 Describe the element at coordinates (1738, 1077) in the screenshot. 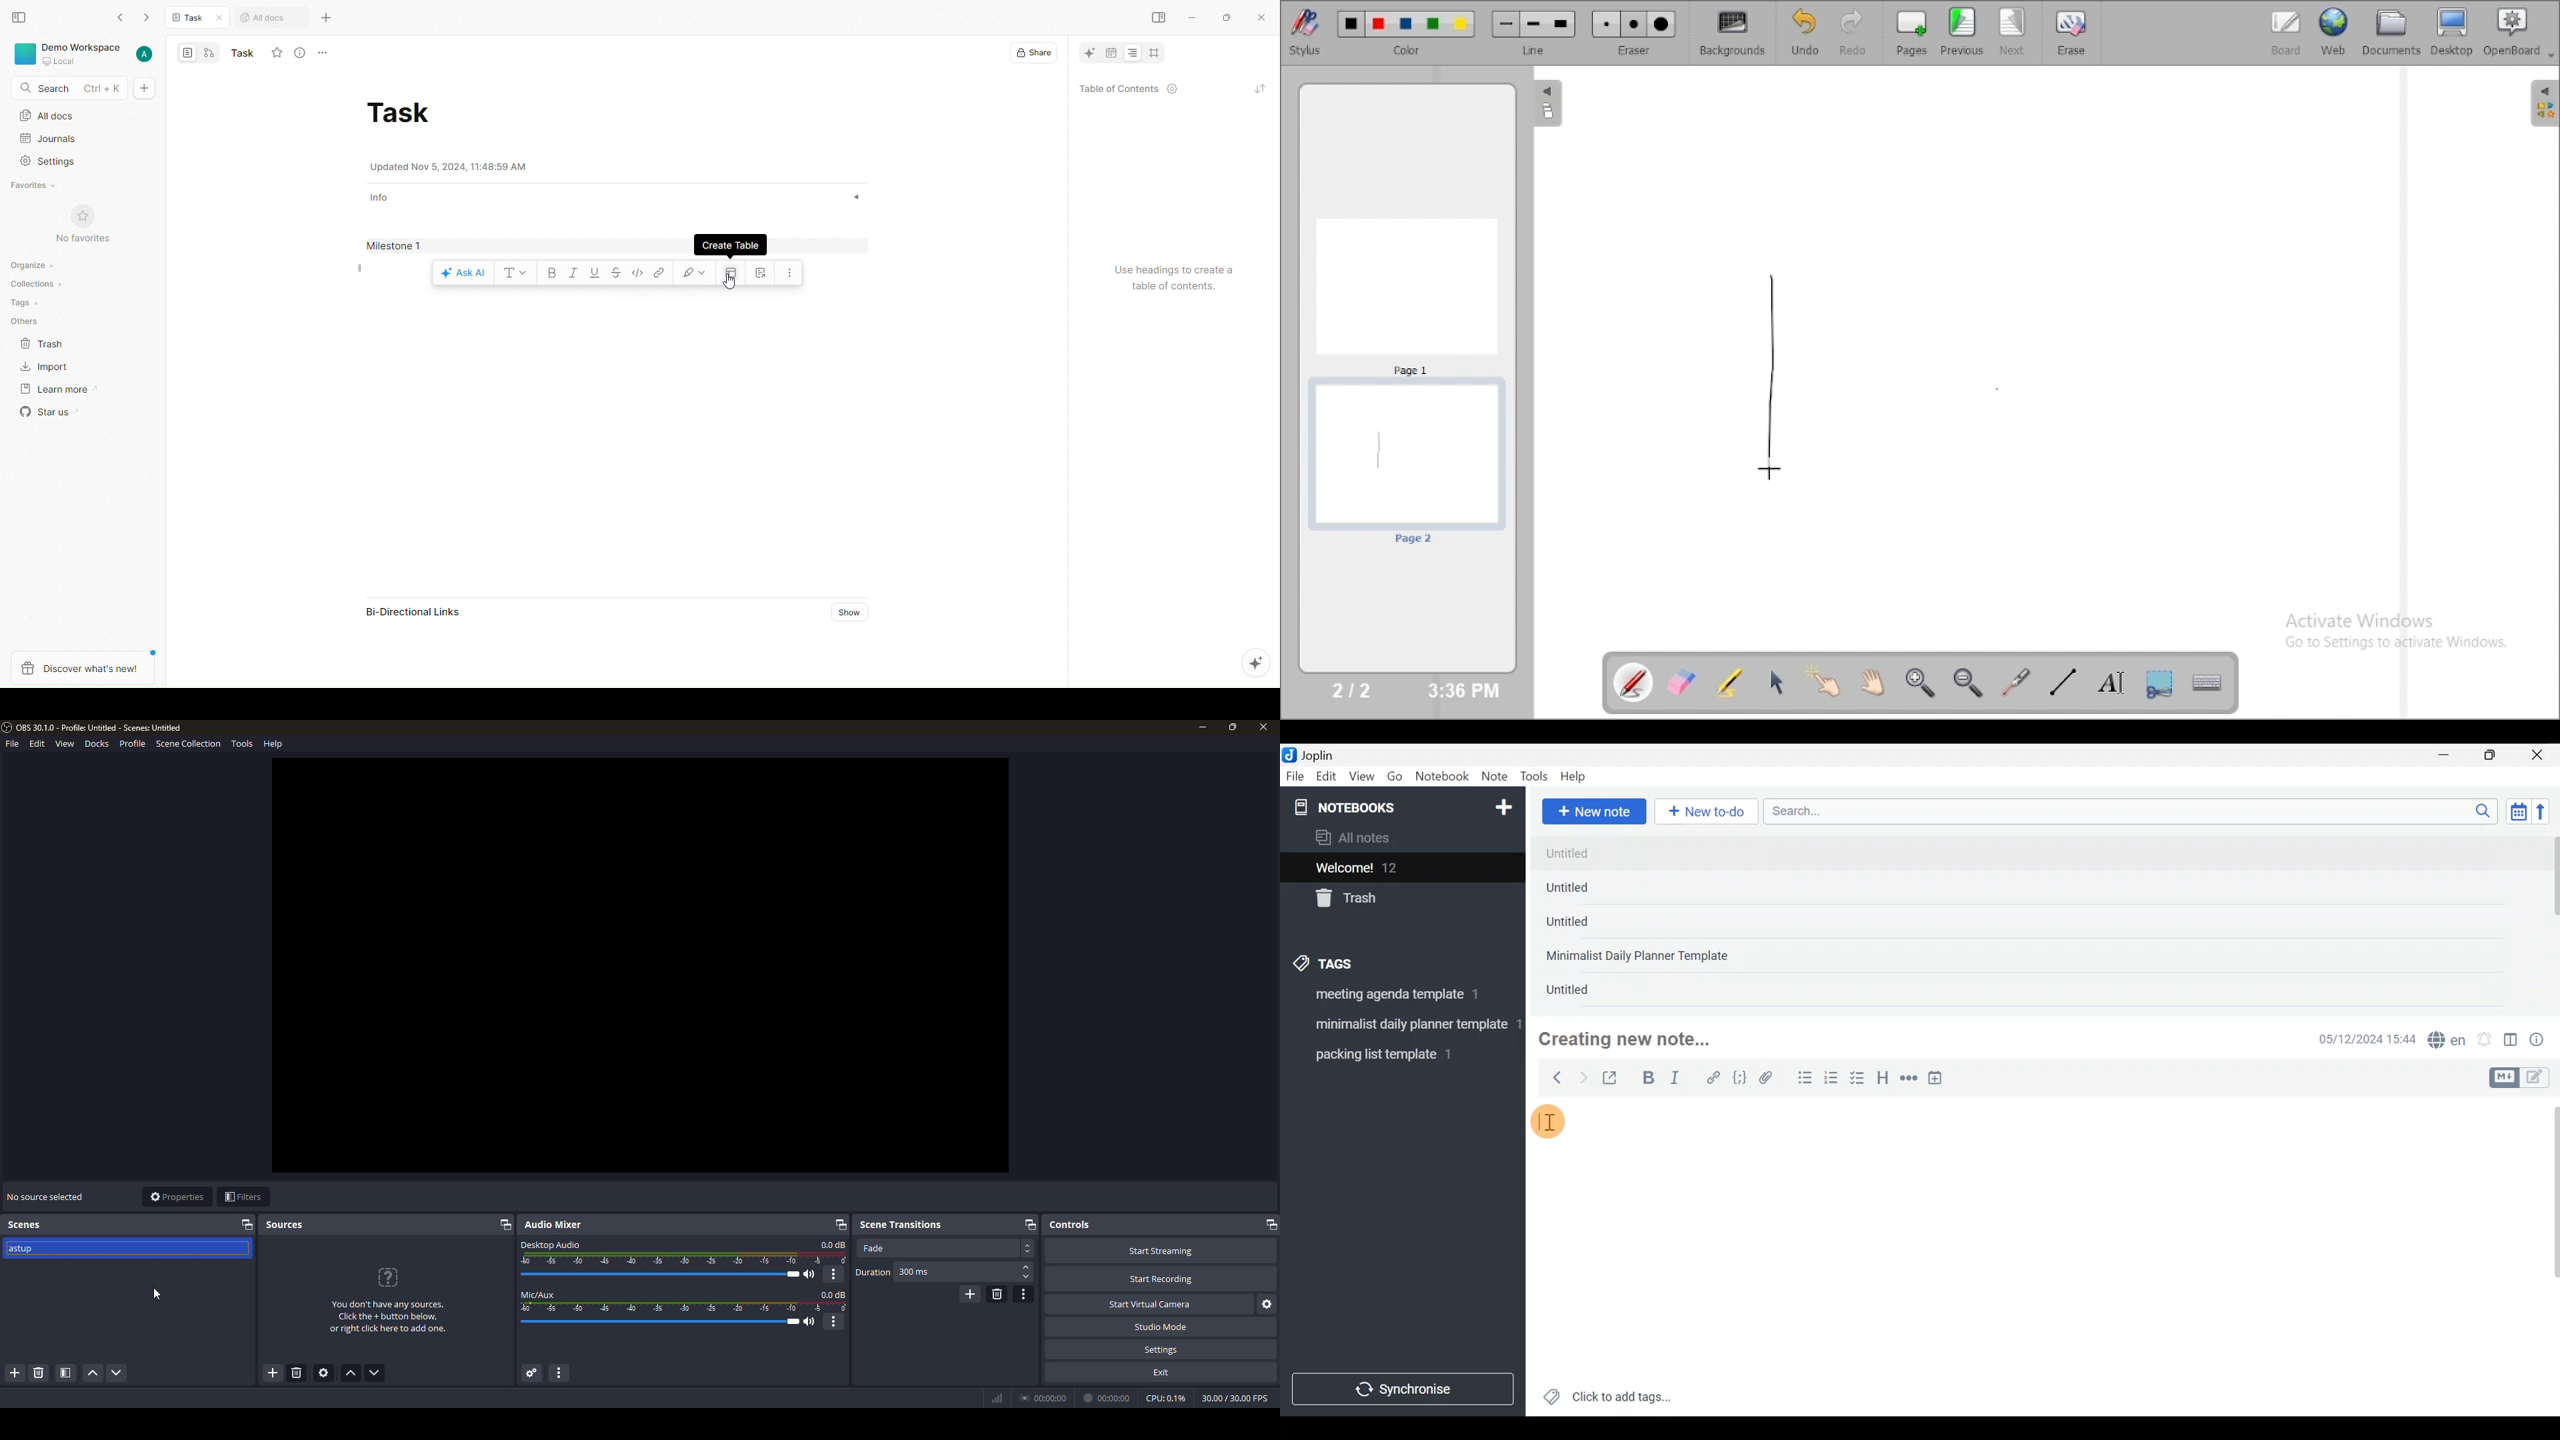

I see `Code` at that location.